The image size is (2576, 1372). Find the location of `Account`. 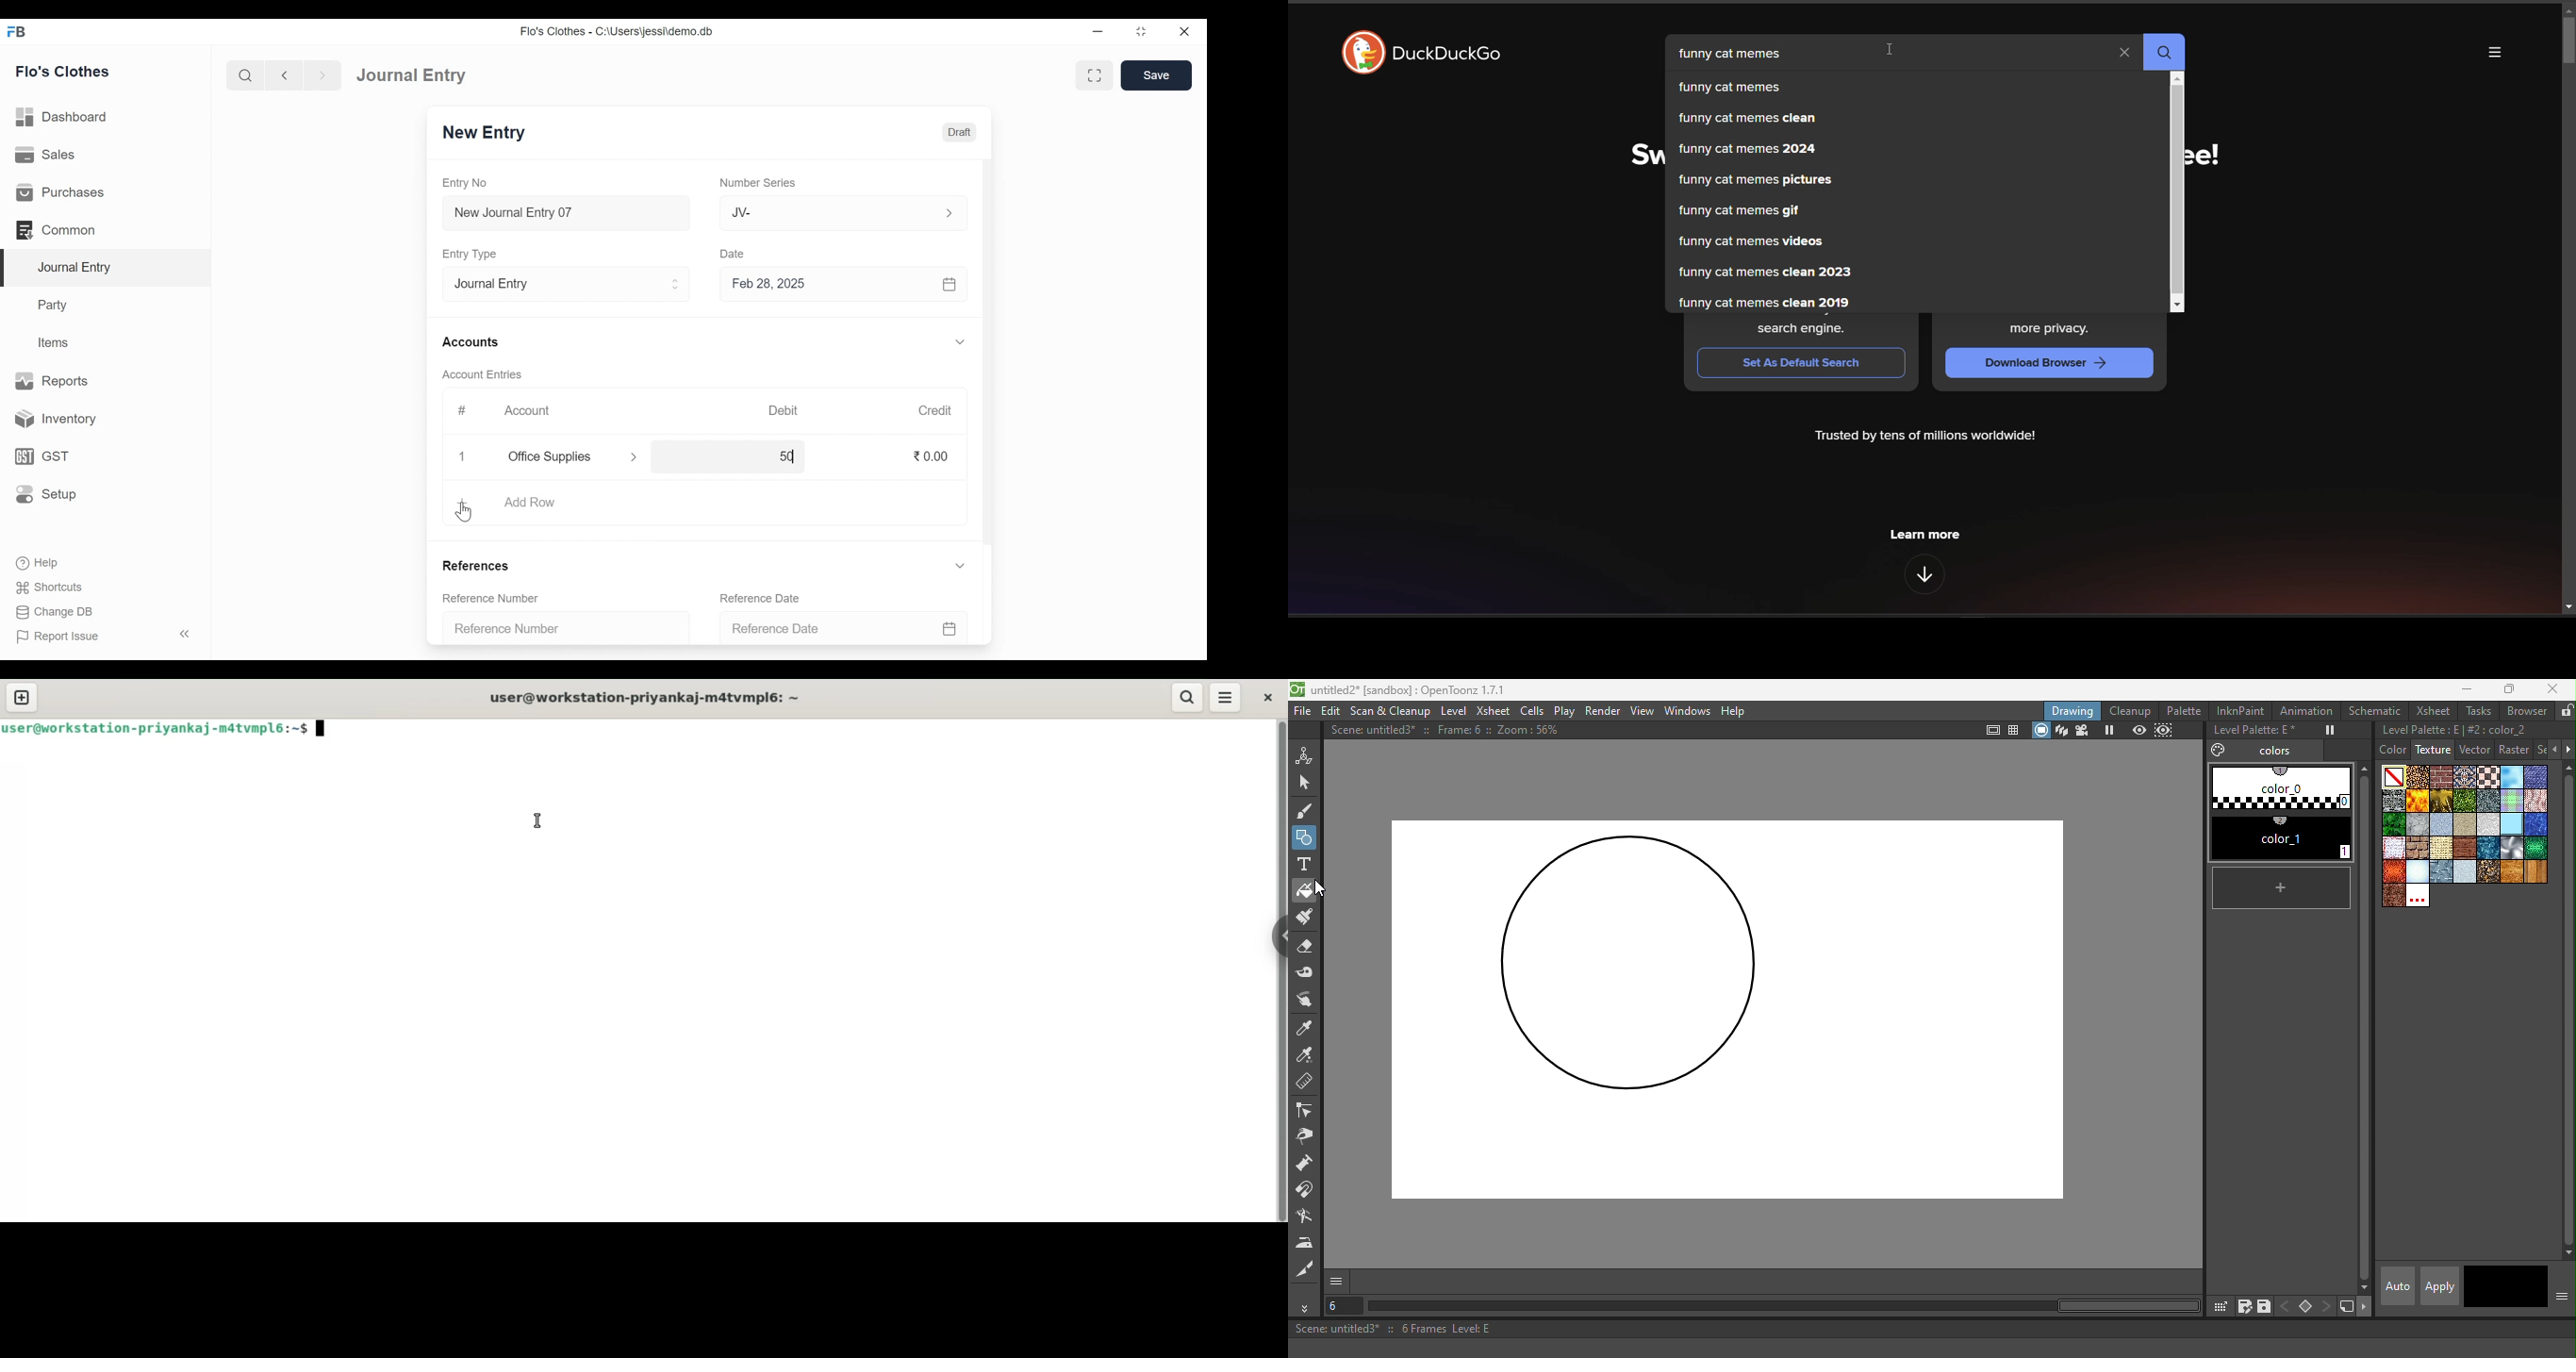

Account is located at coordinates (527, 409).